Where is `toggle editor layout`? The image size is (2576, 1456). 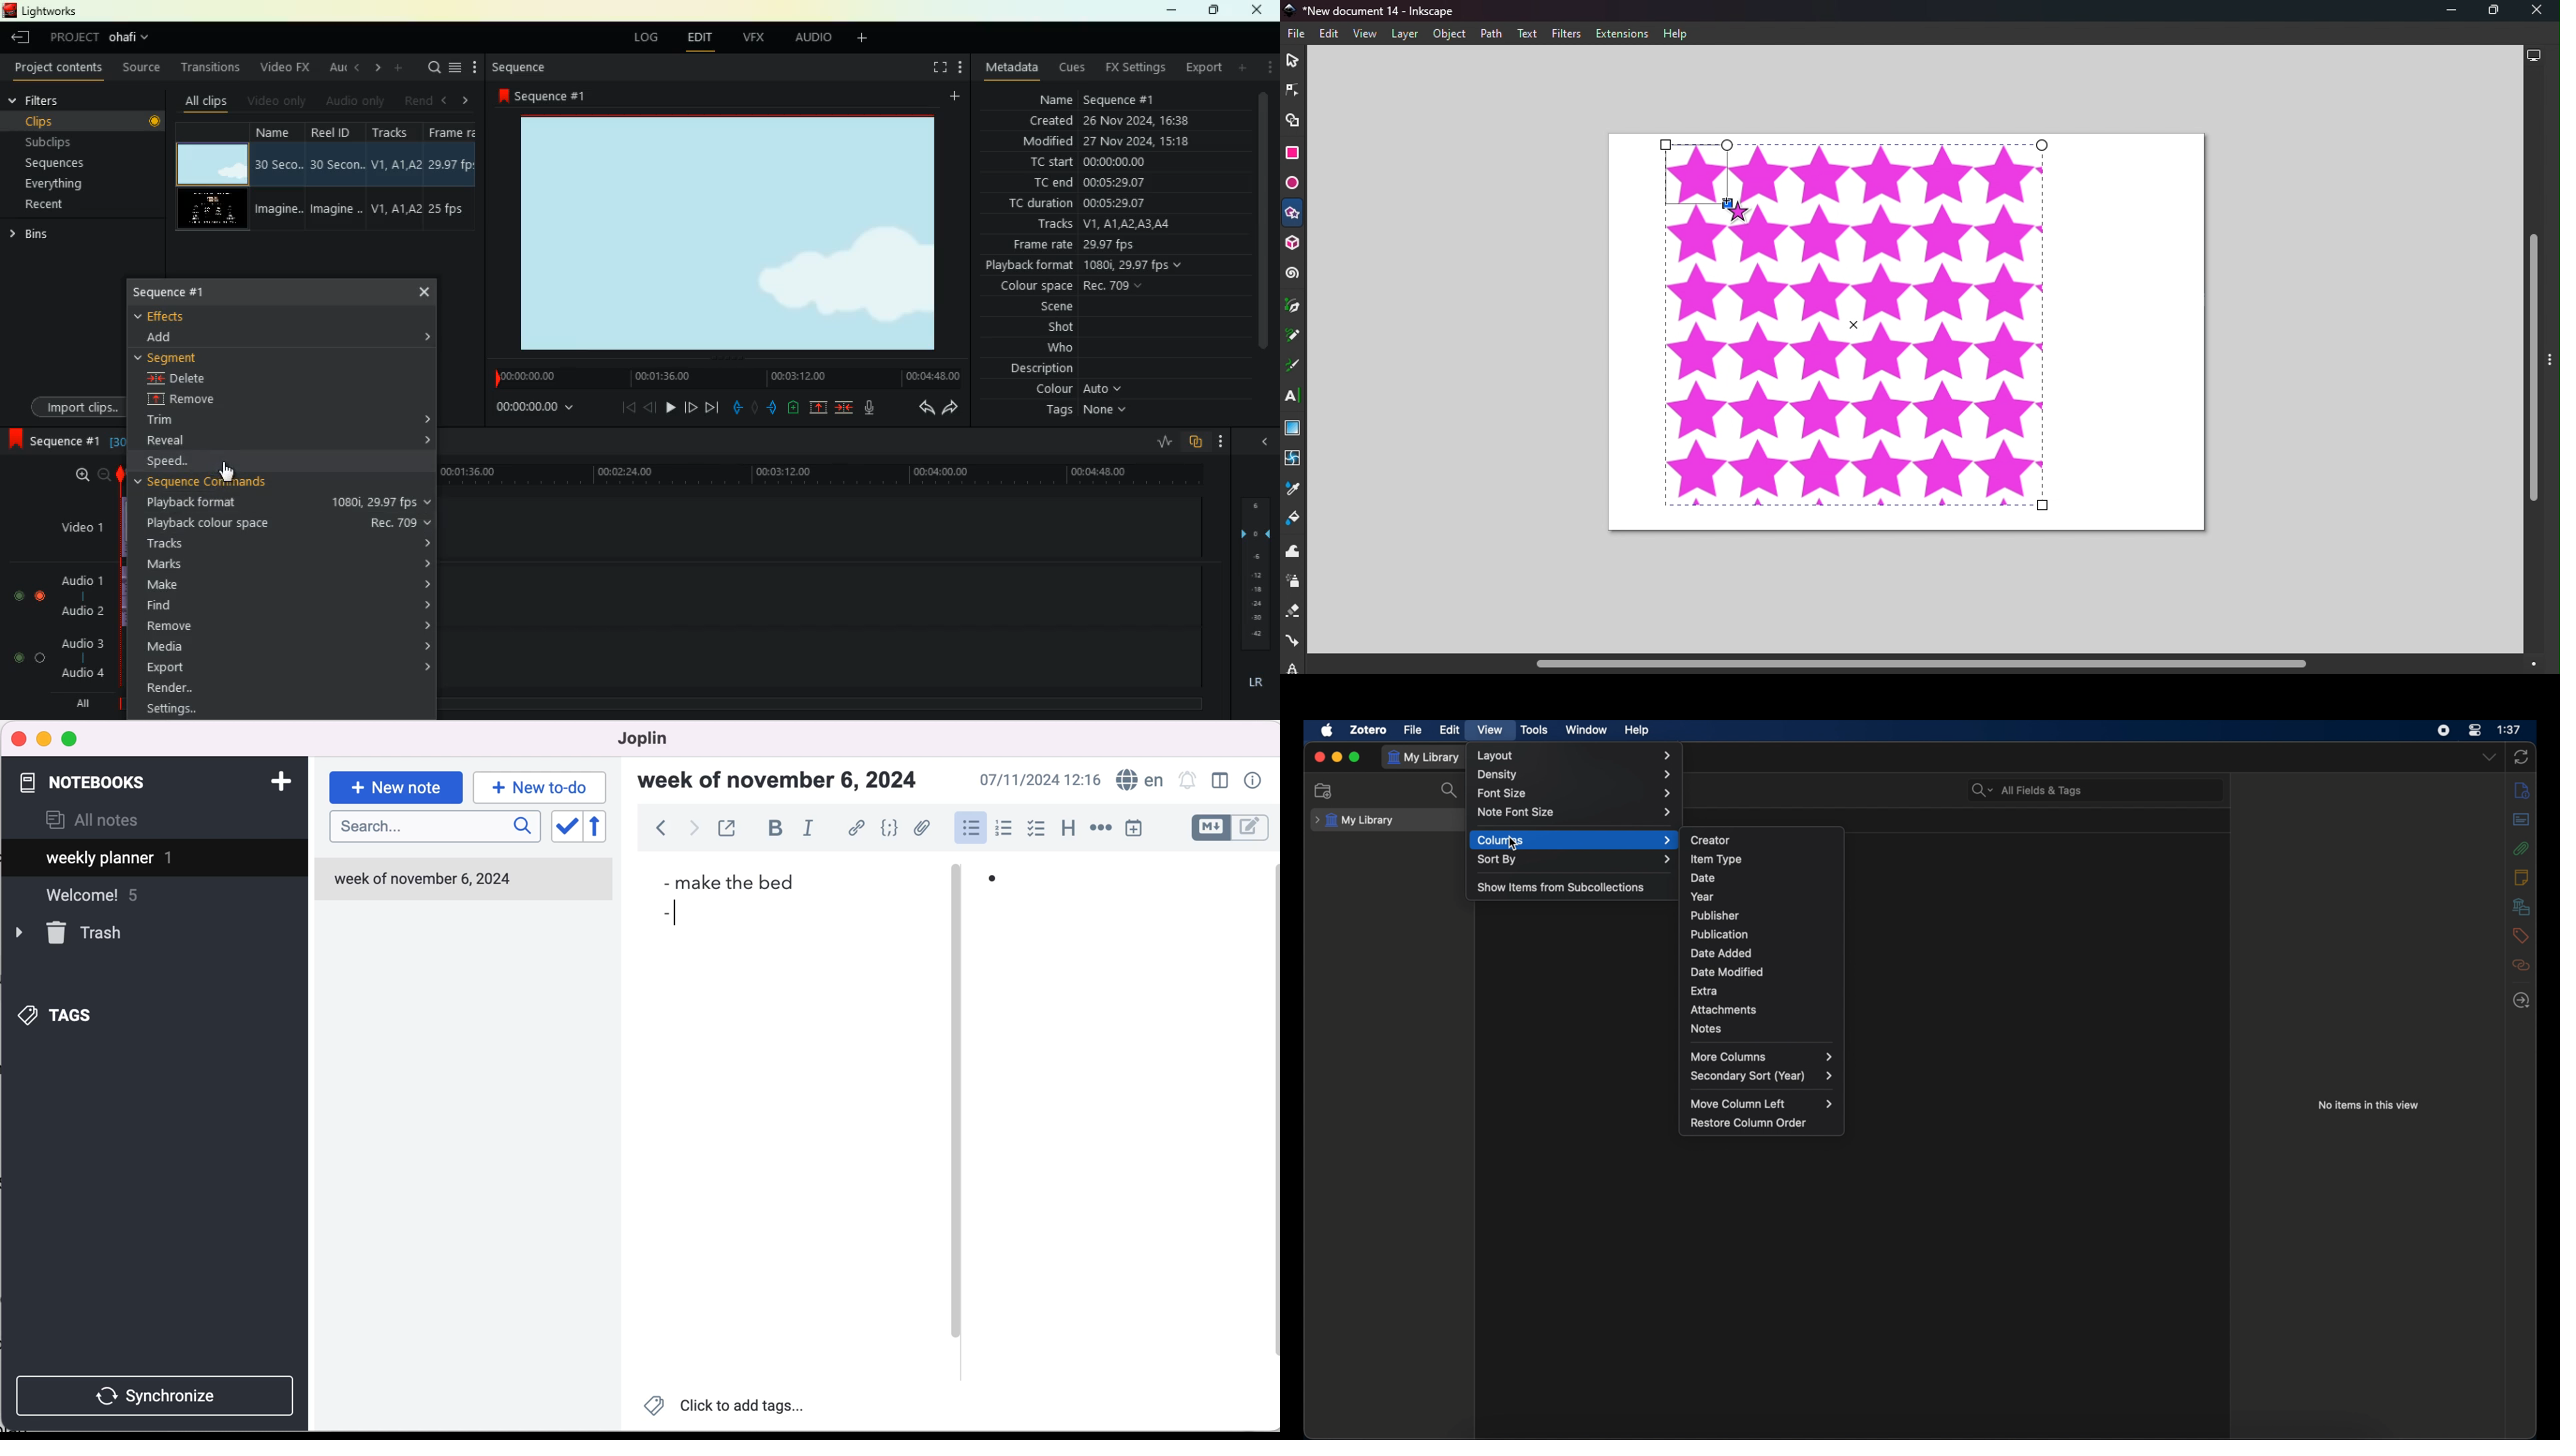
toggle editor layout is located at coordinates (1223, 782).